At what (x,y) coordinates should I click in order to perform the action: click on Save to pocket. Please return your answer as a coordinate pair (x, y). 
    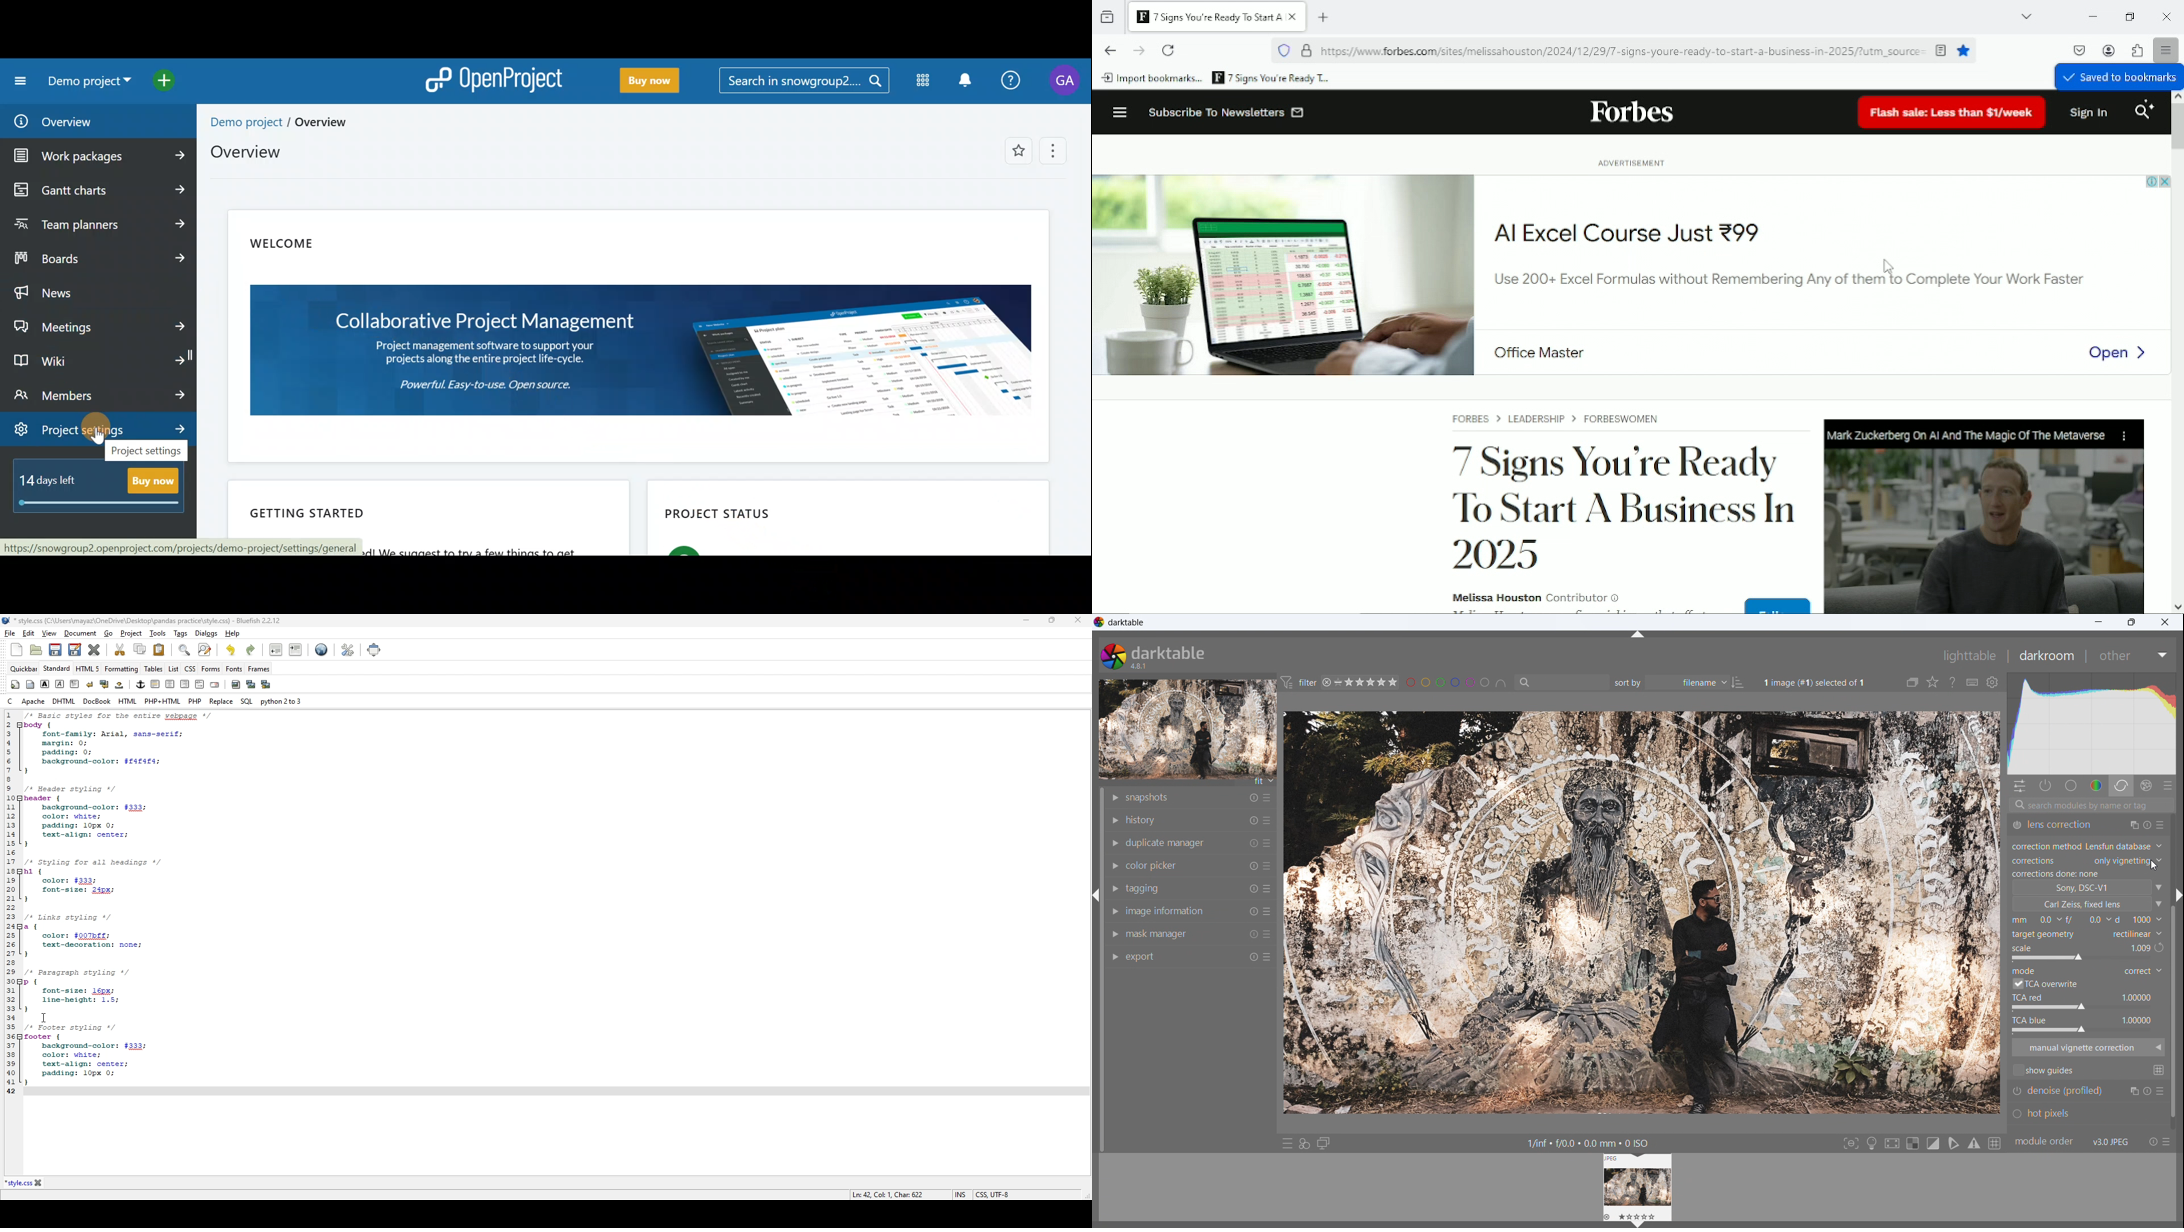
    Looking at the image, I should click on (2079, 49).